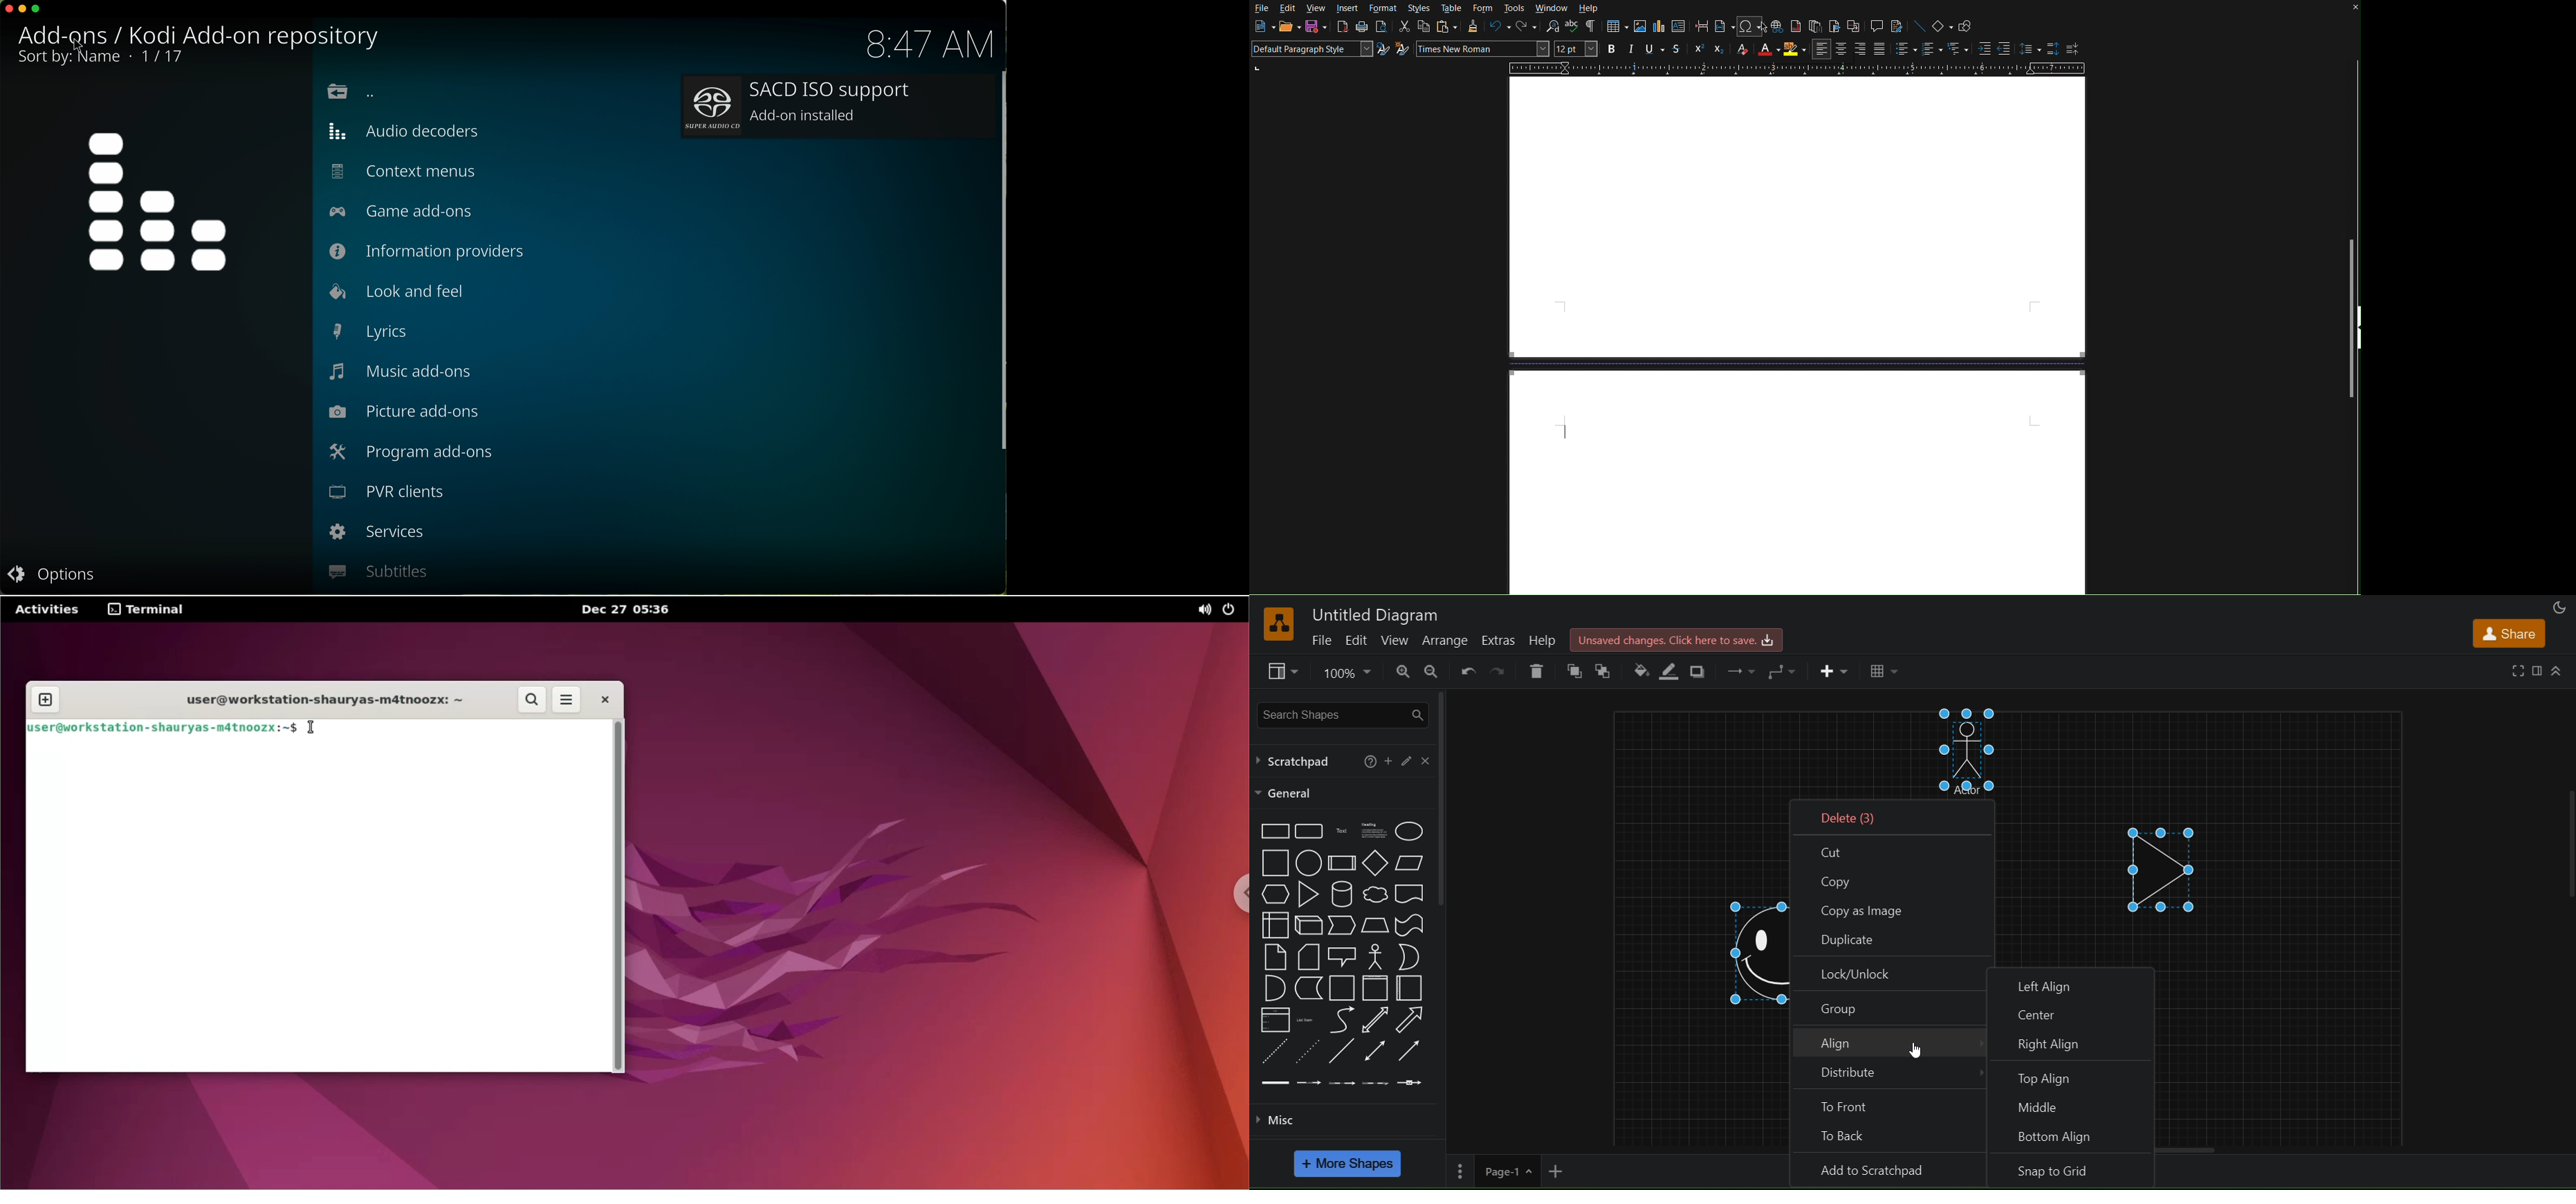  What do you see at coordinates (1409, 925) in the screenshot?
I see `tape` at bounding box center [1409, 925].